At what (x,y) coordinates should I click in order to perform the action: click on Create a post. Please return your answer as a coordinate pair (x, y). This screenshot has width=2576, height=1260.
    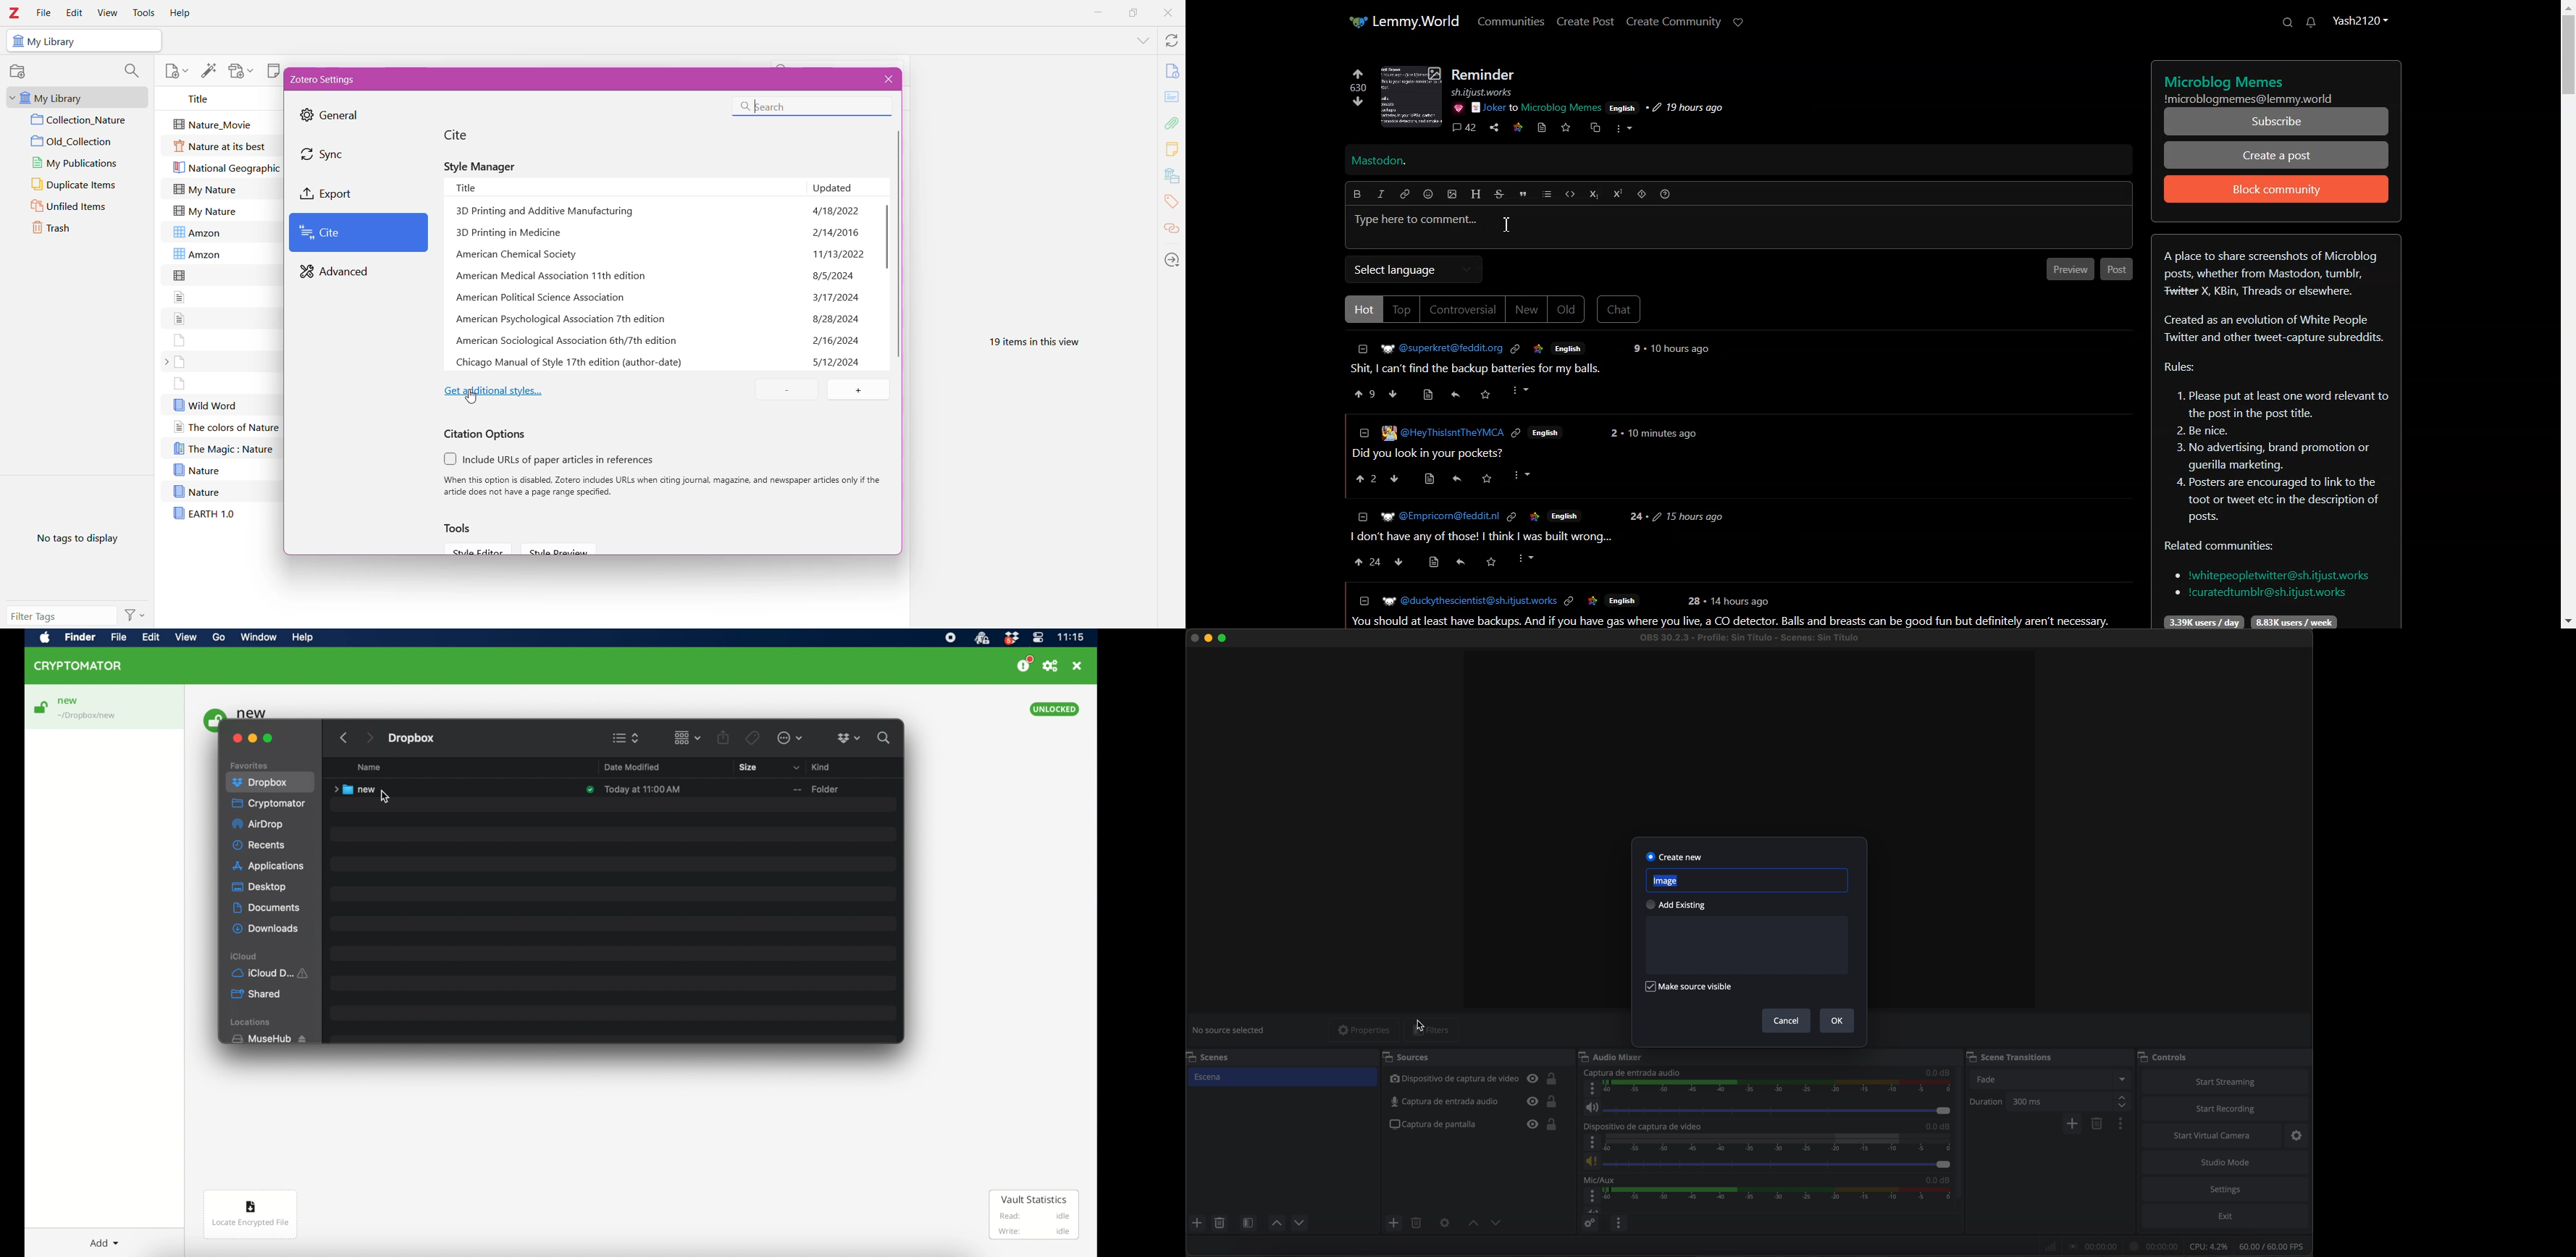
    Looking at the image, I should click on (2277, 154).